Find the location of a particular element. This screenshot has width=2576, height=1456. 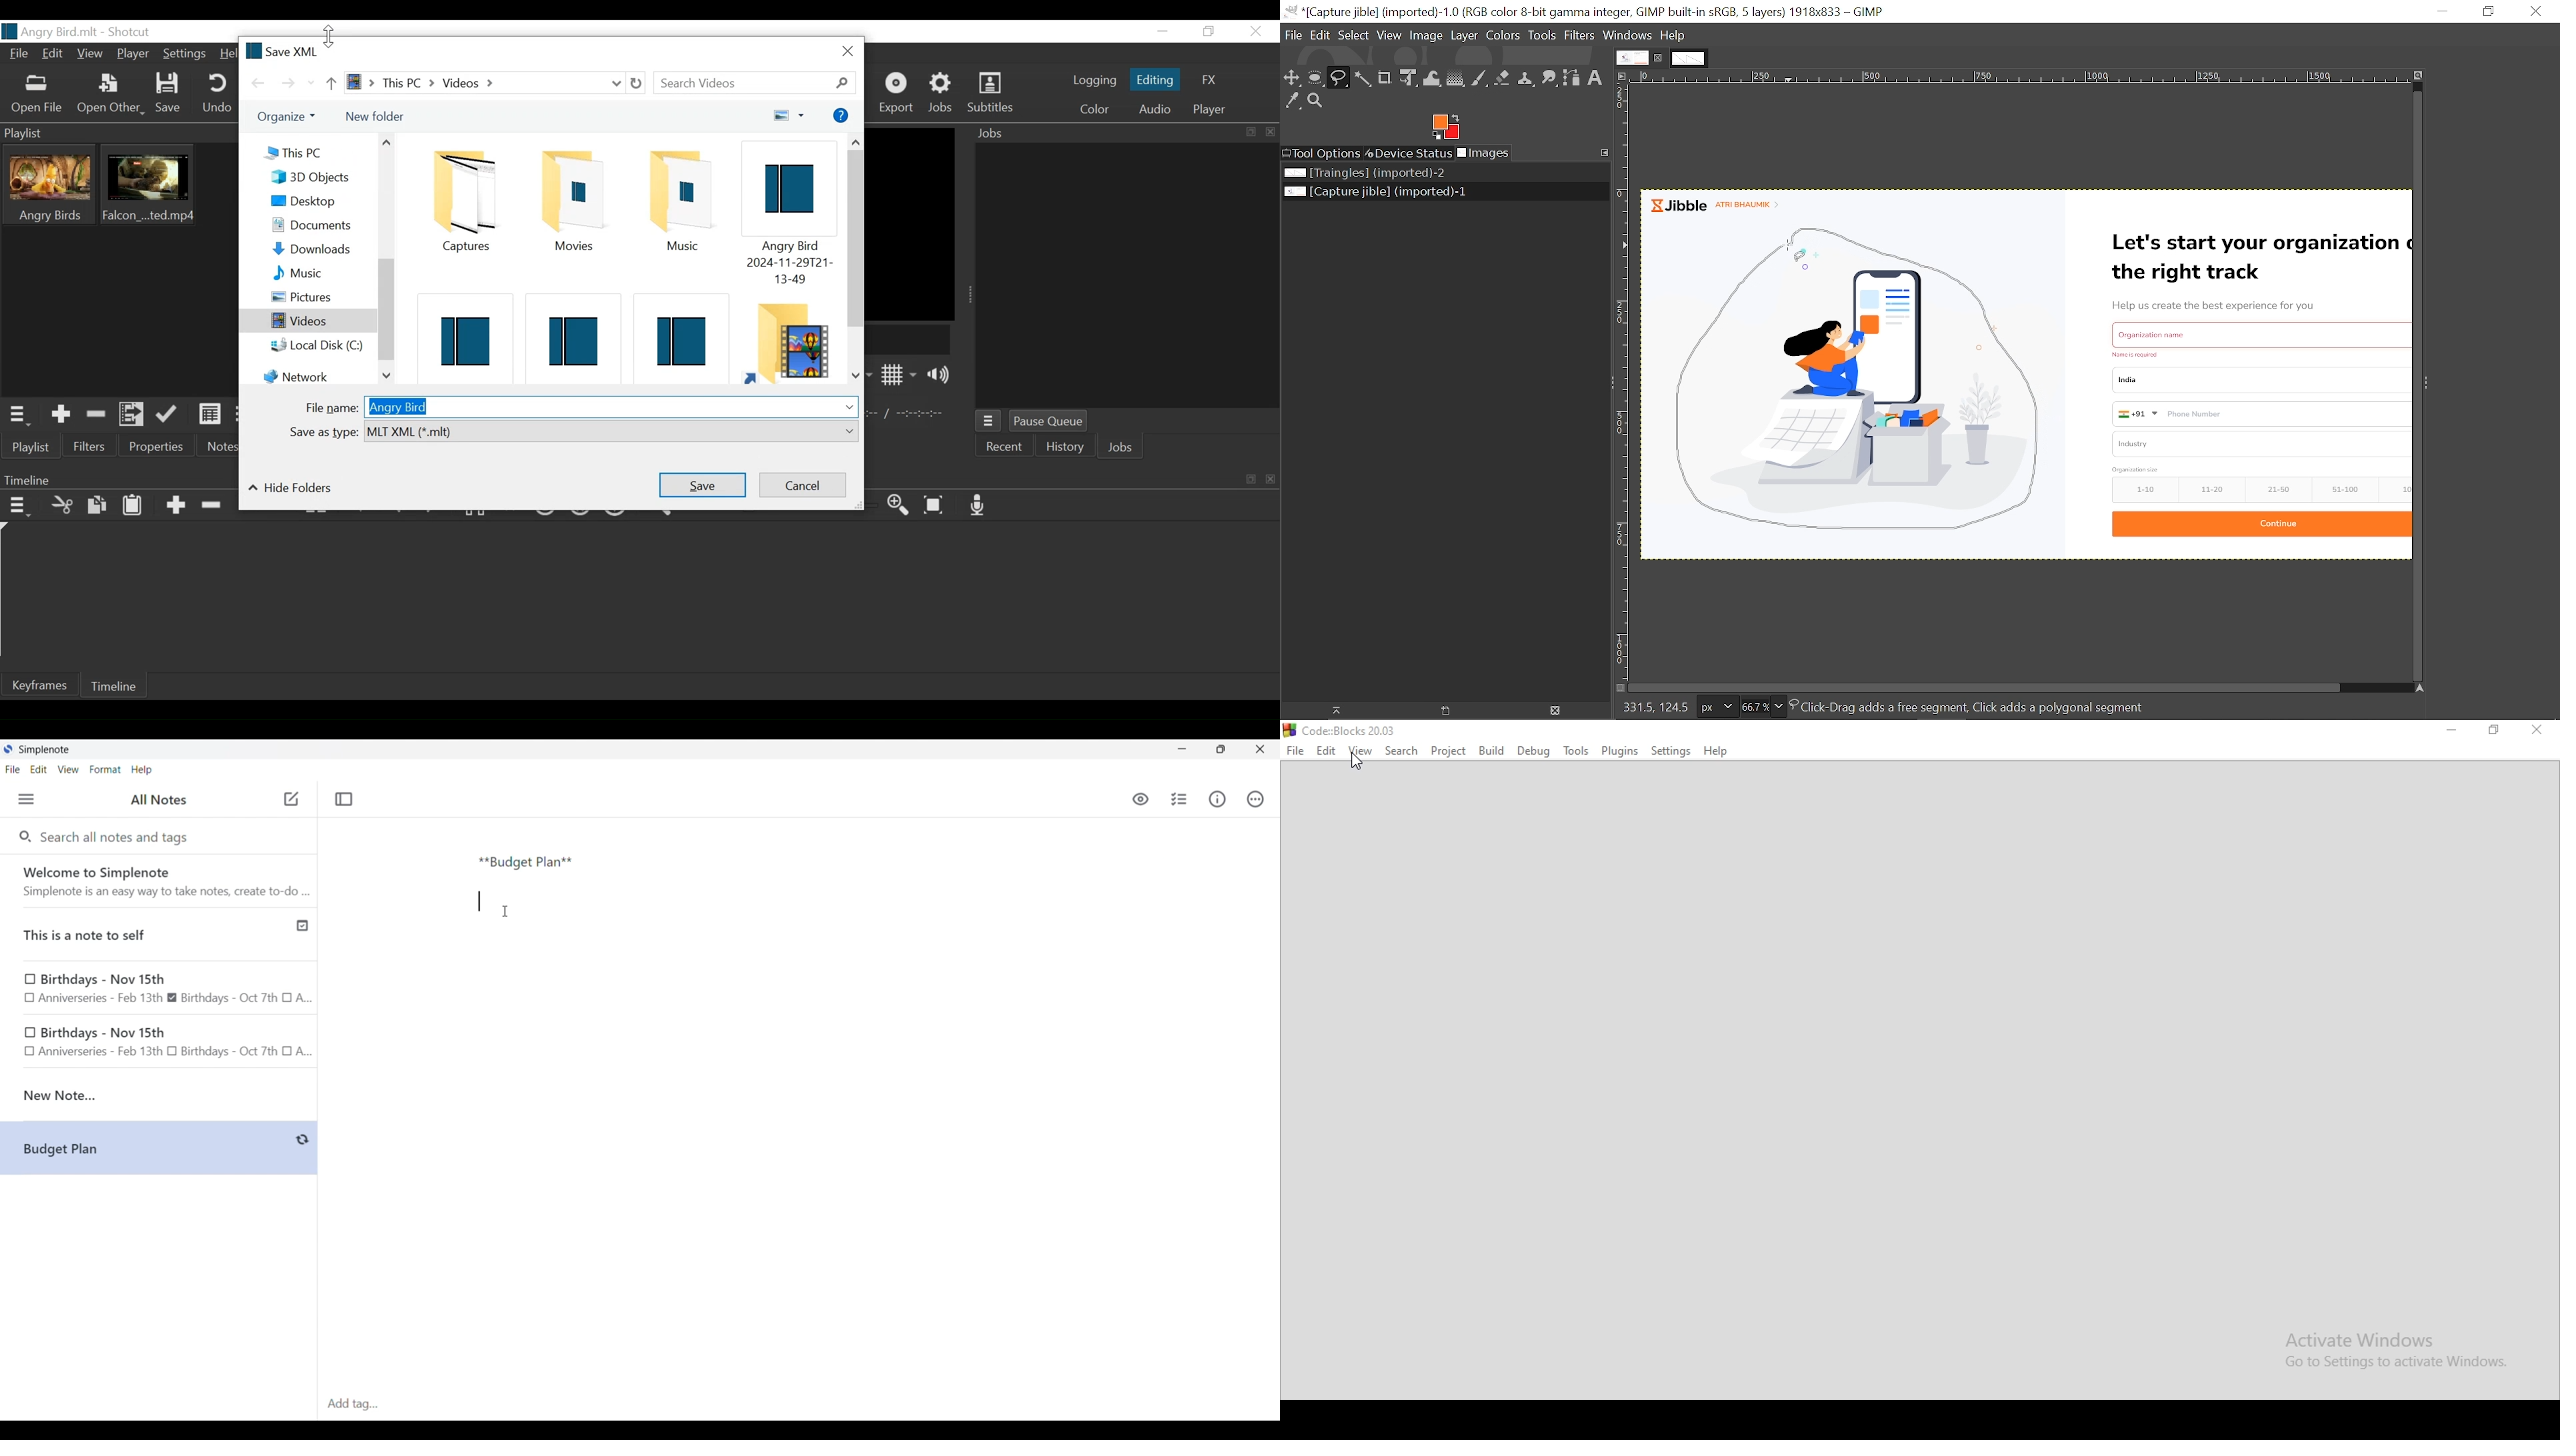

File name Field is located at coordinates (611, 405).